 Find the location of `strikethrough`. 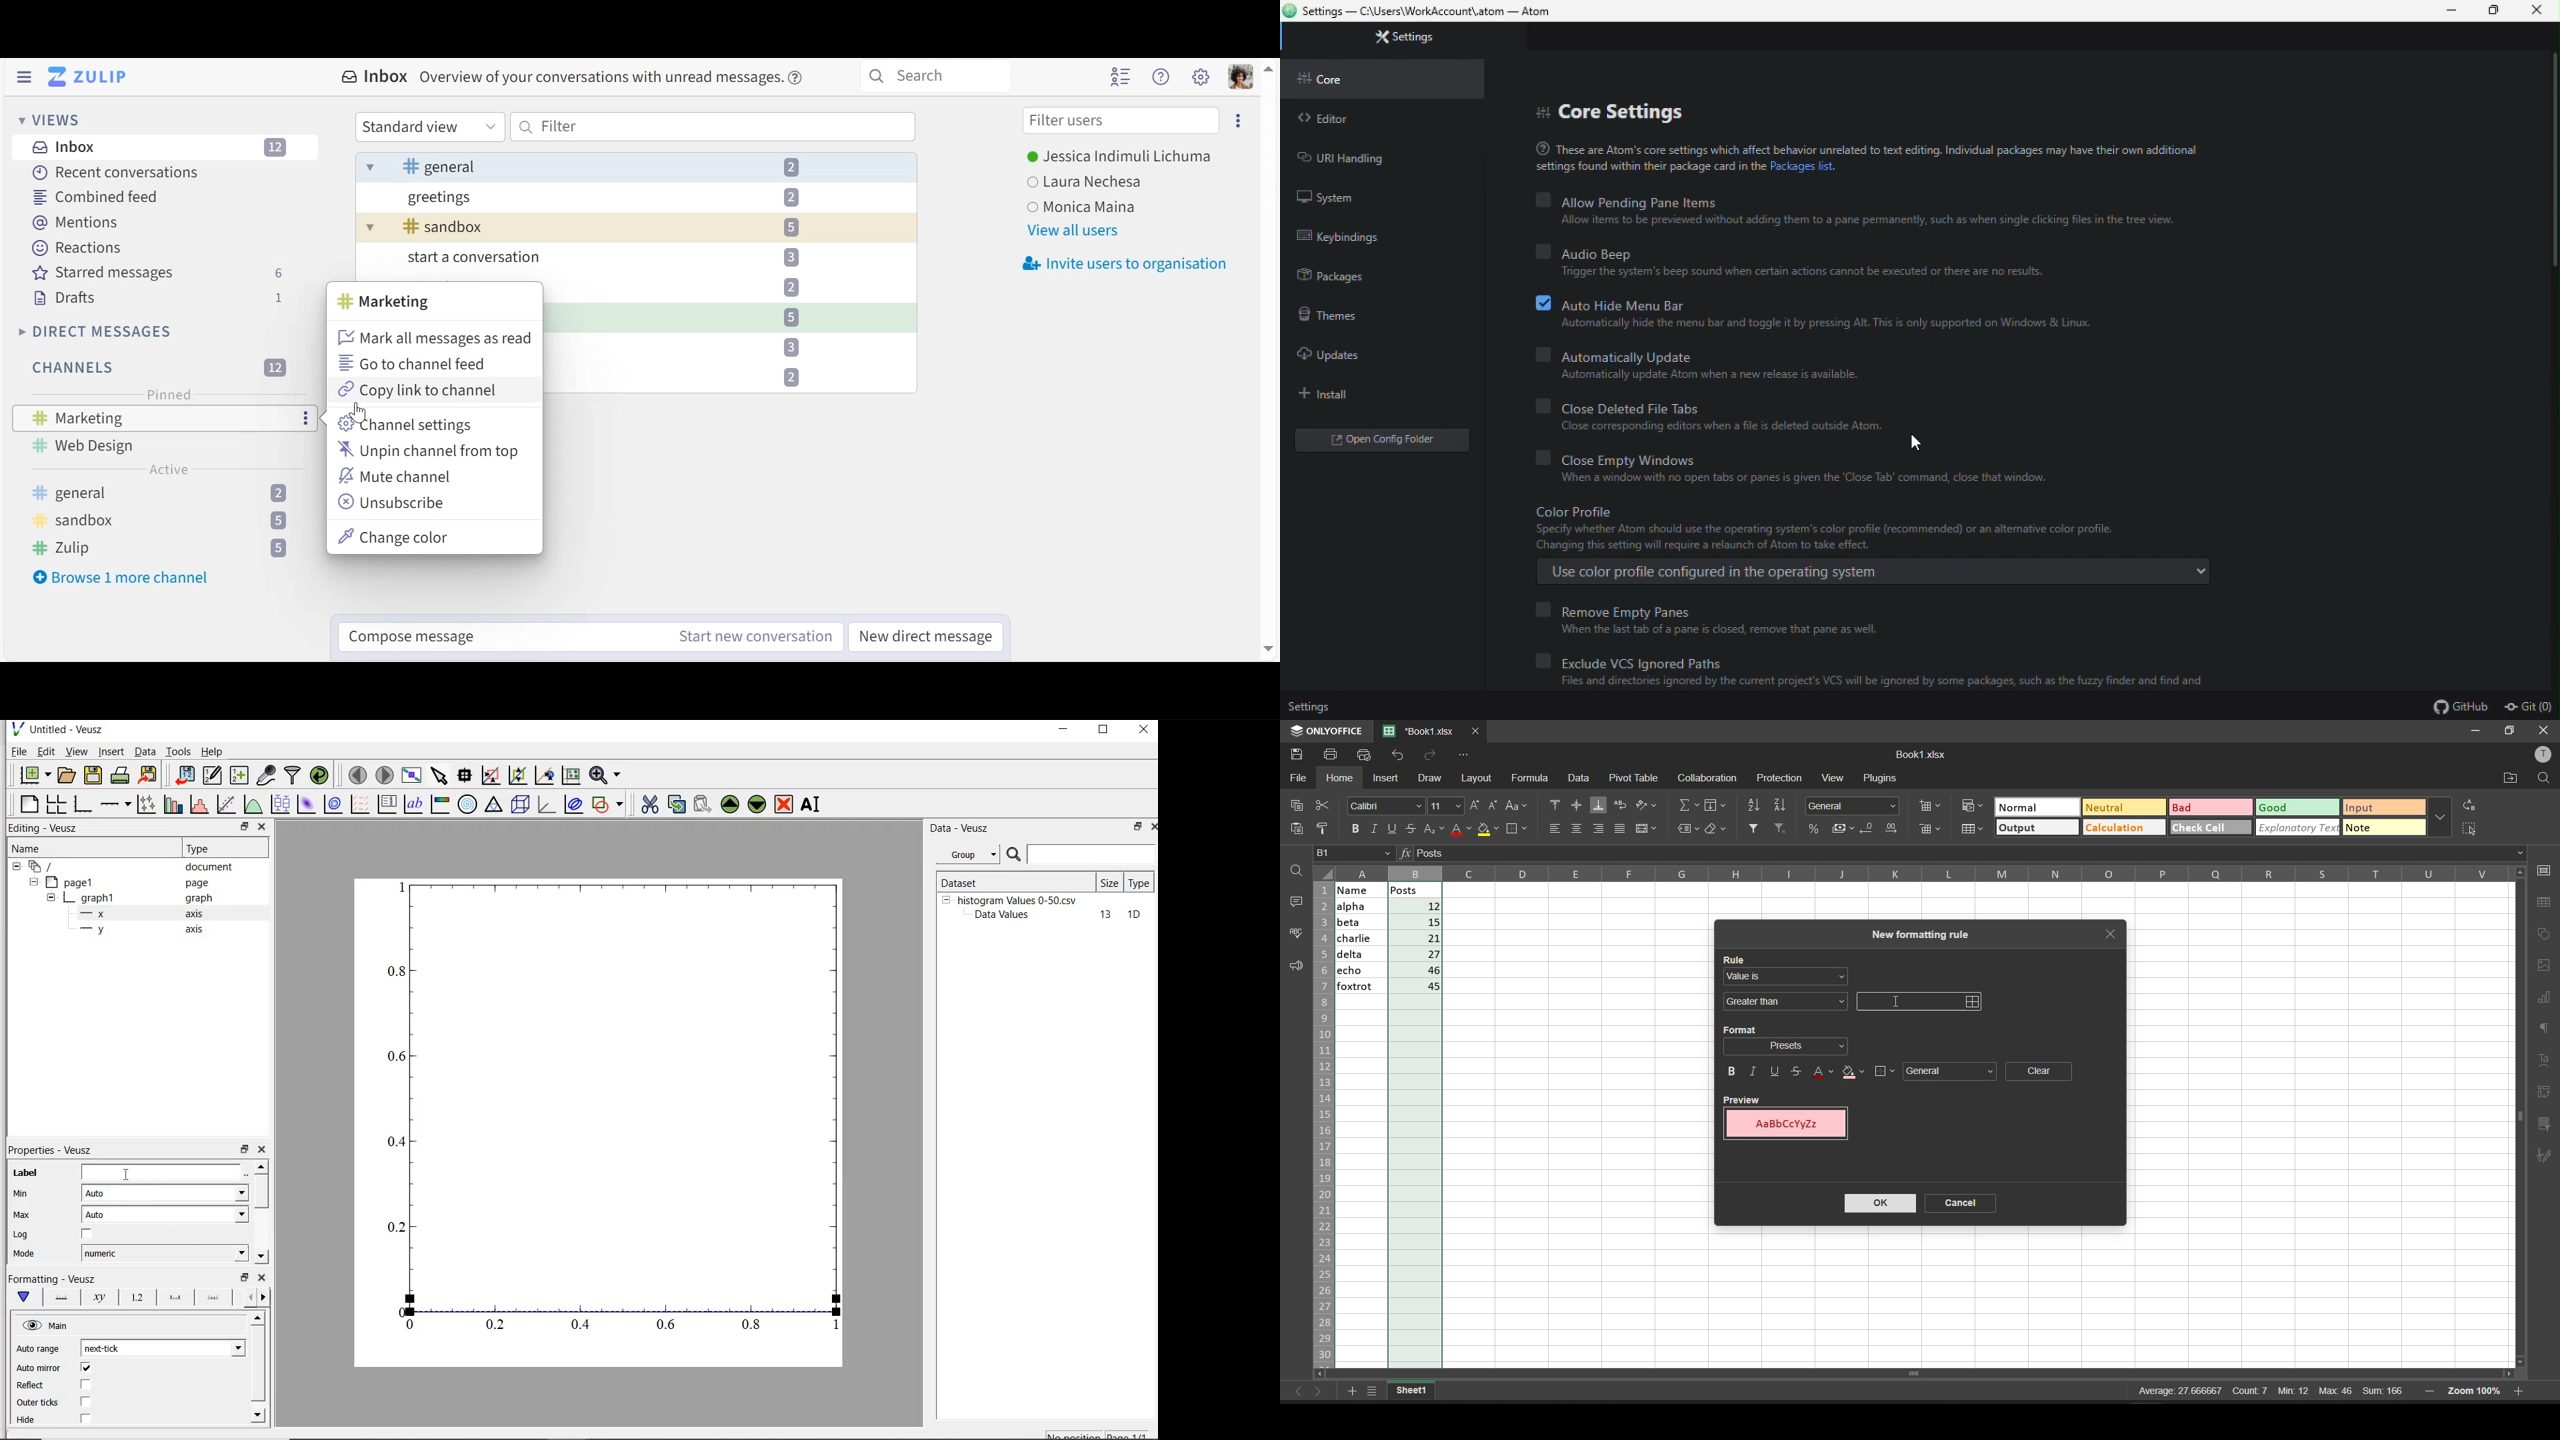

strikethrough is located at coordinates (1410, 827).